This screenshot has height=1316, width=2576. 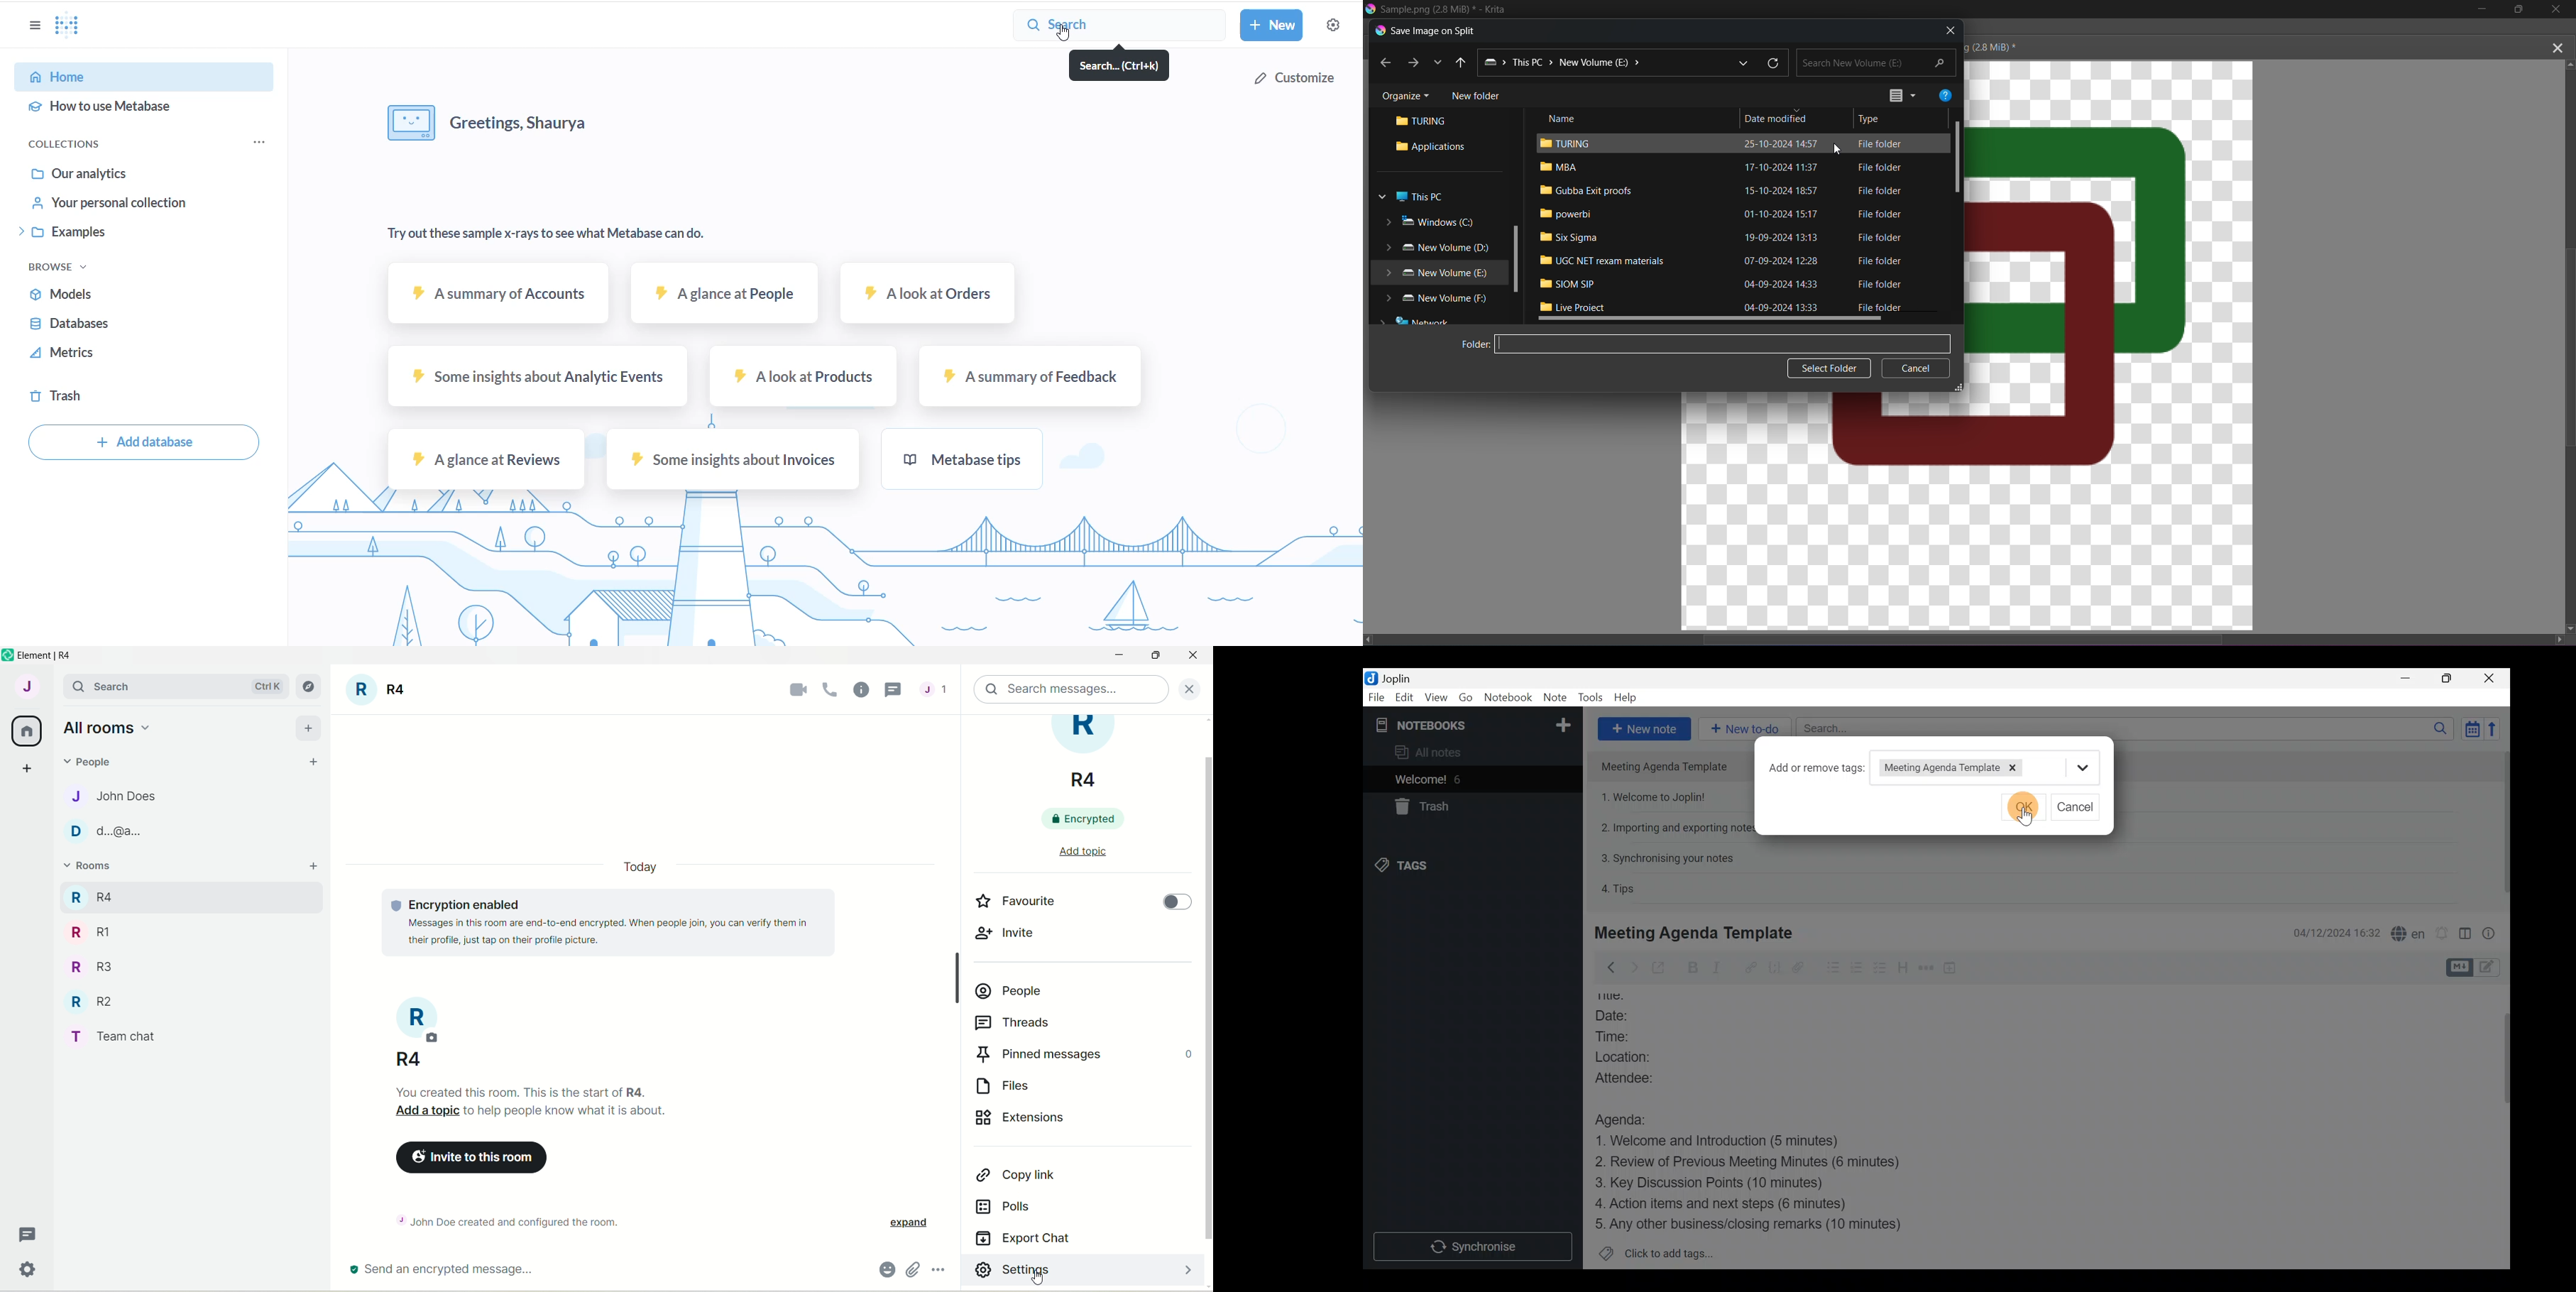 What do you see at coordinates (2014, 769) in the screenshot?
I see `Remove tag` at bounding box center [2014, 769].